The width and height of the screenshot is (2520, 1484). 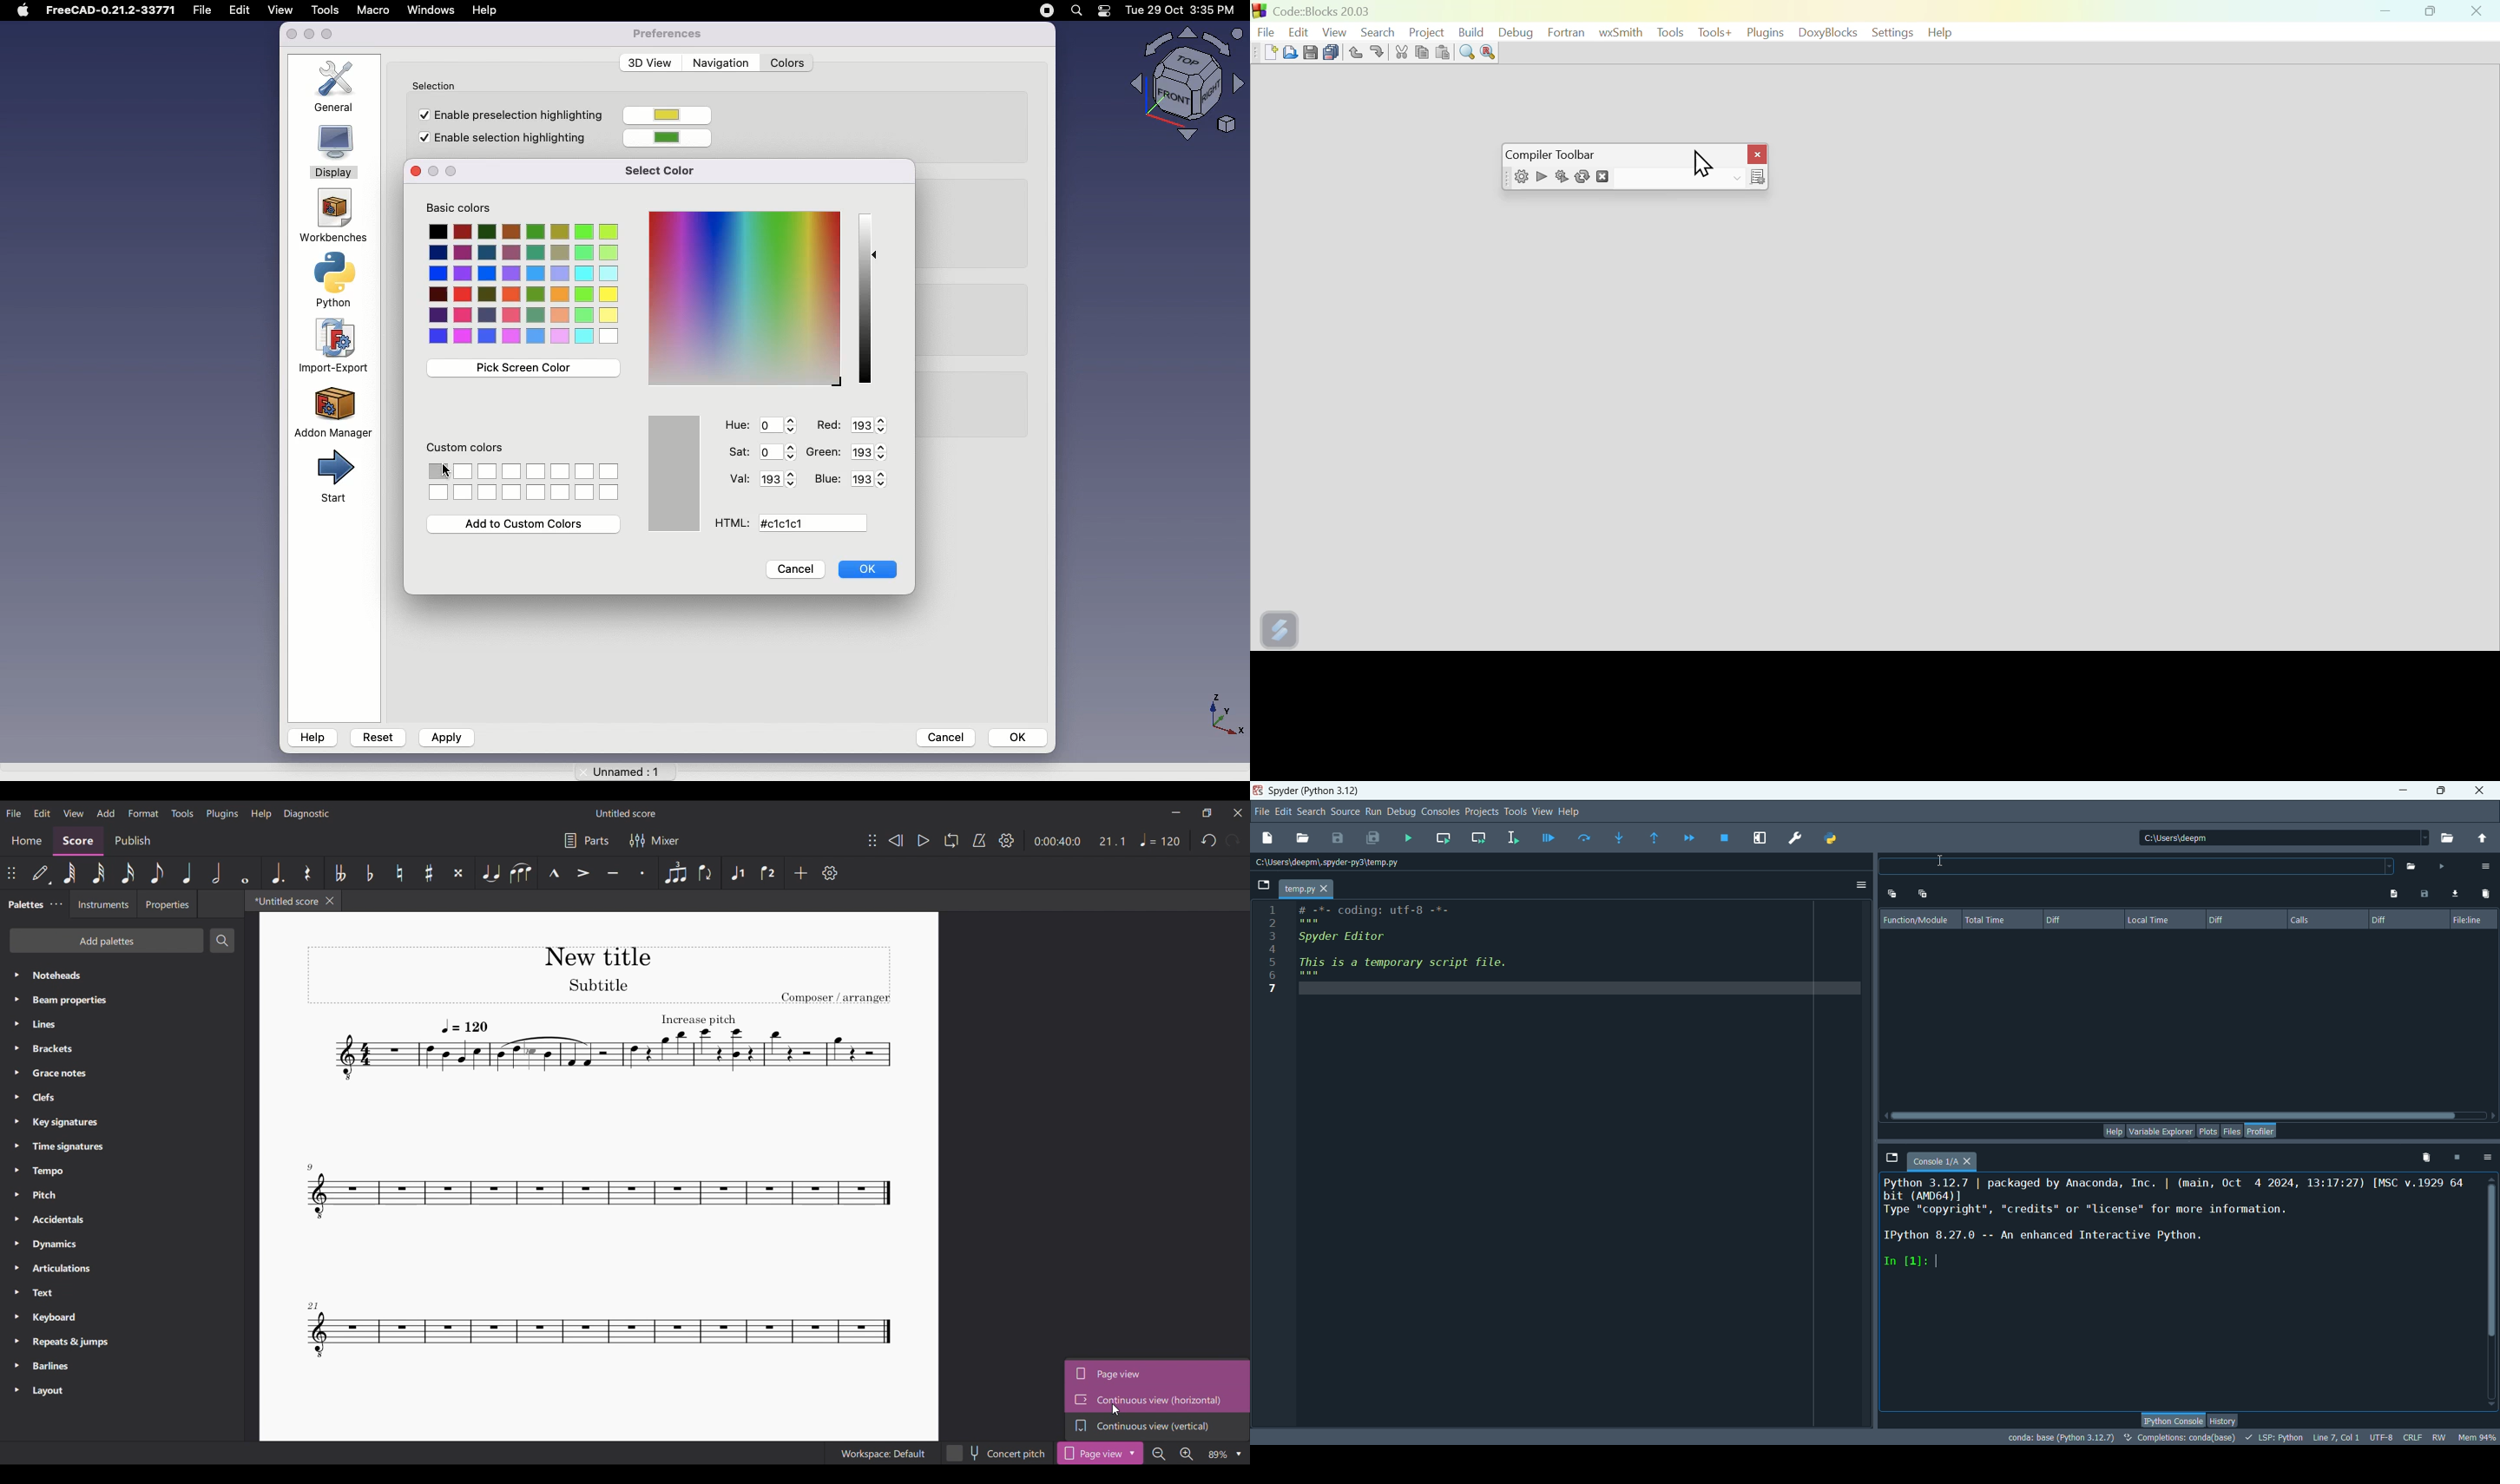 I want to click on diff, so click(x=2408, y=919).